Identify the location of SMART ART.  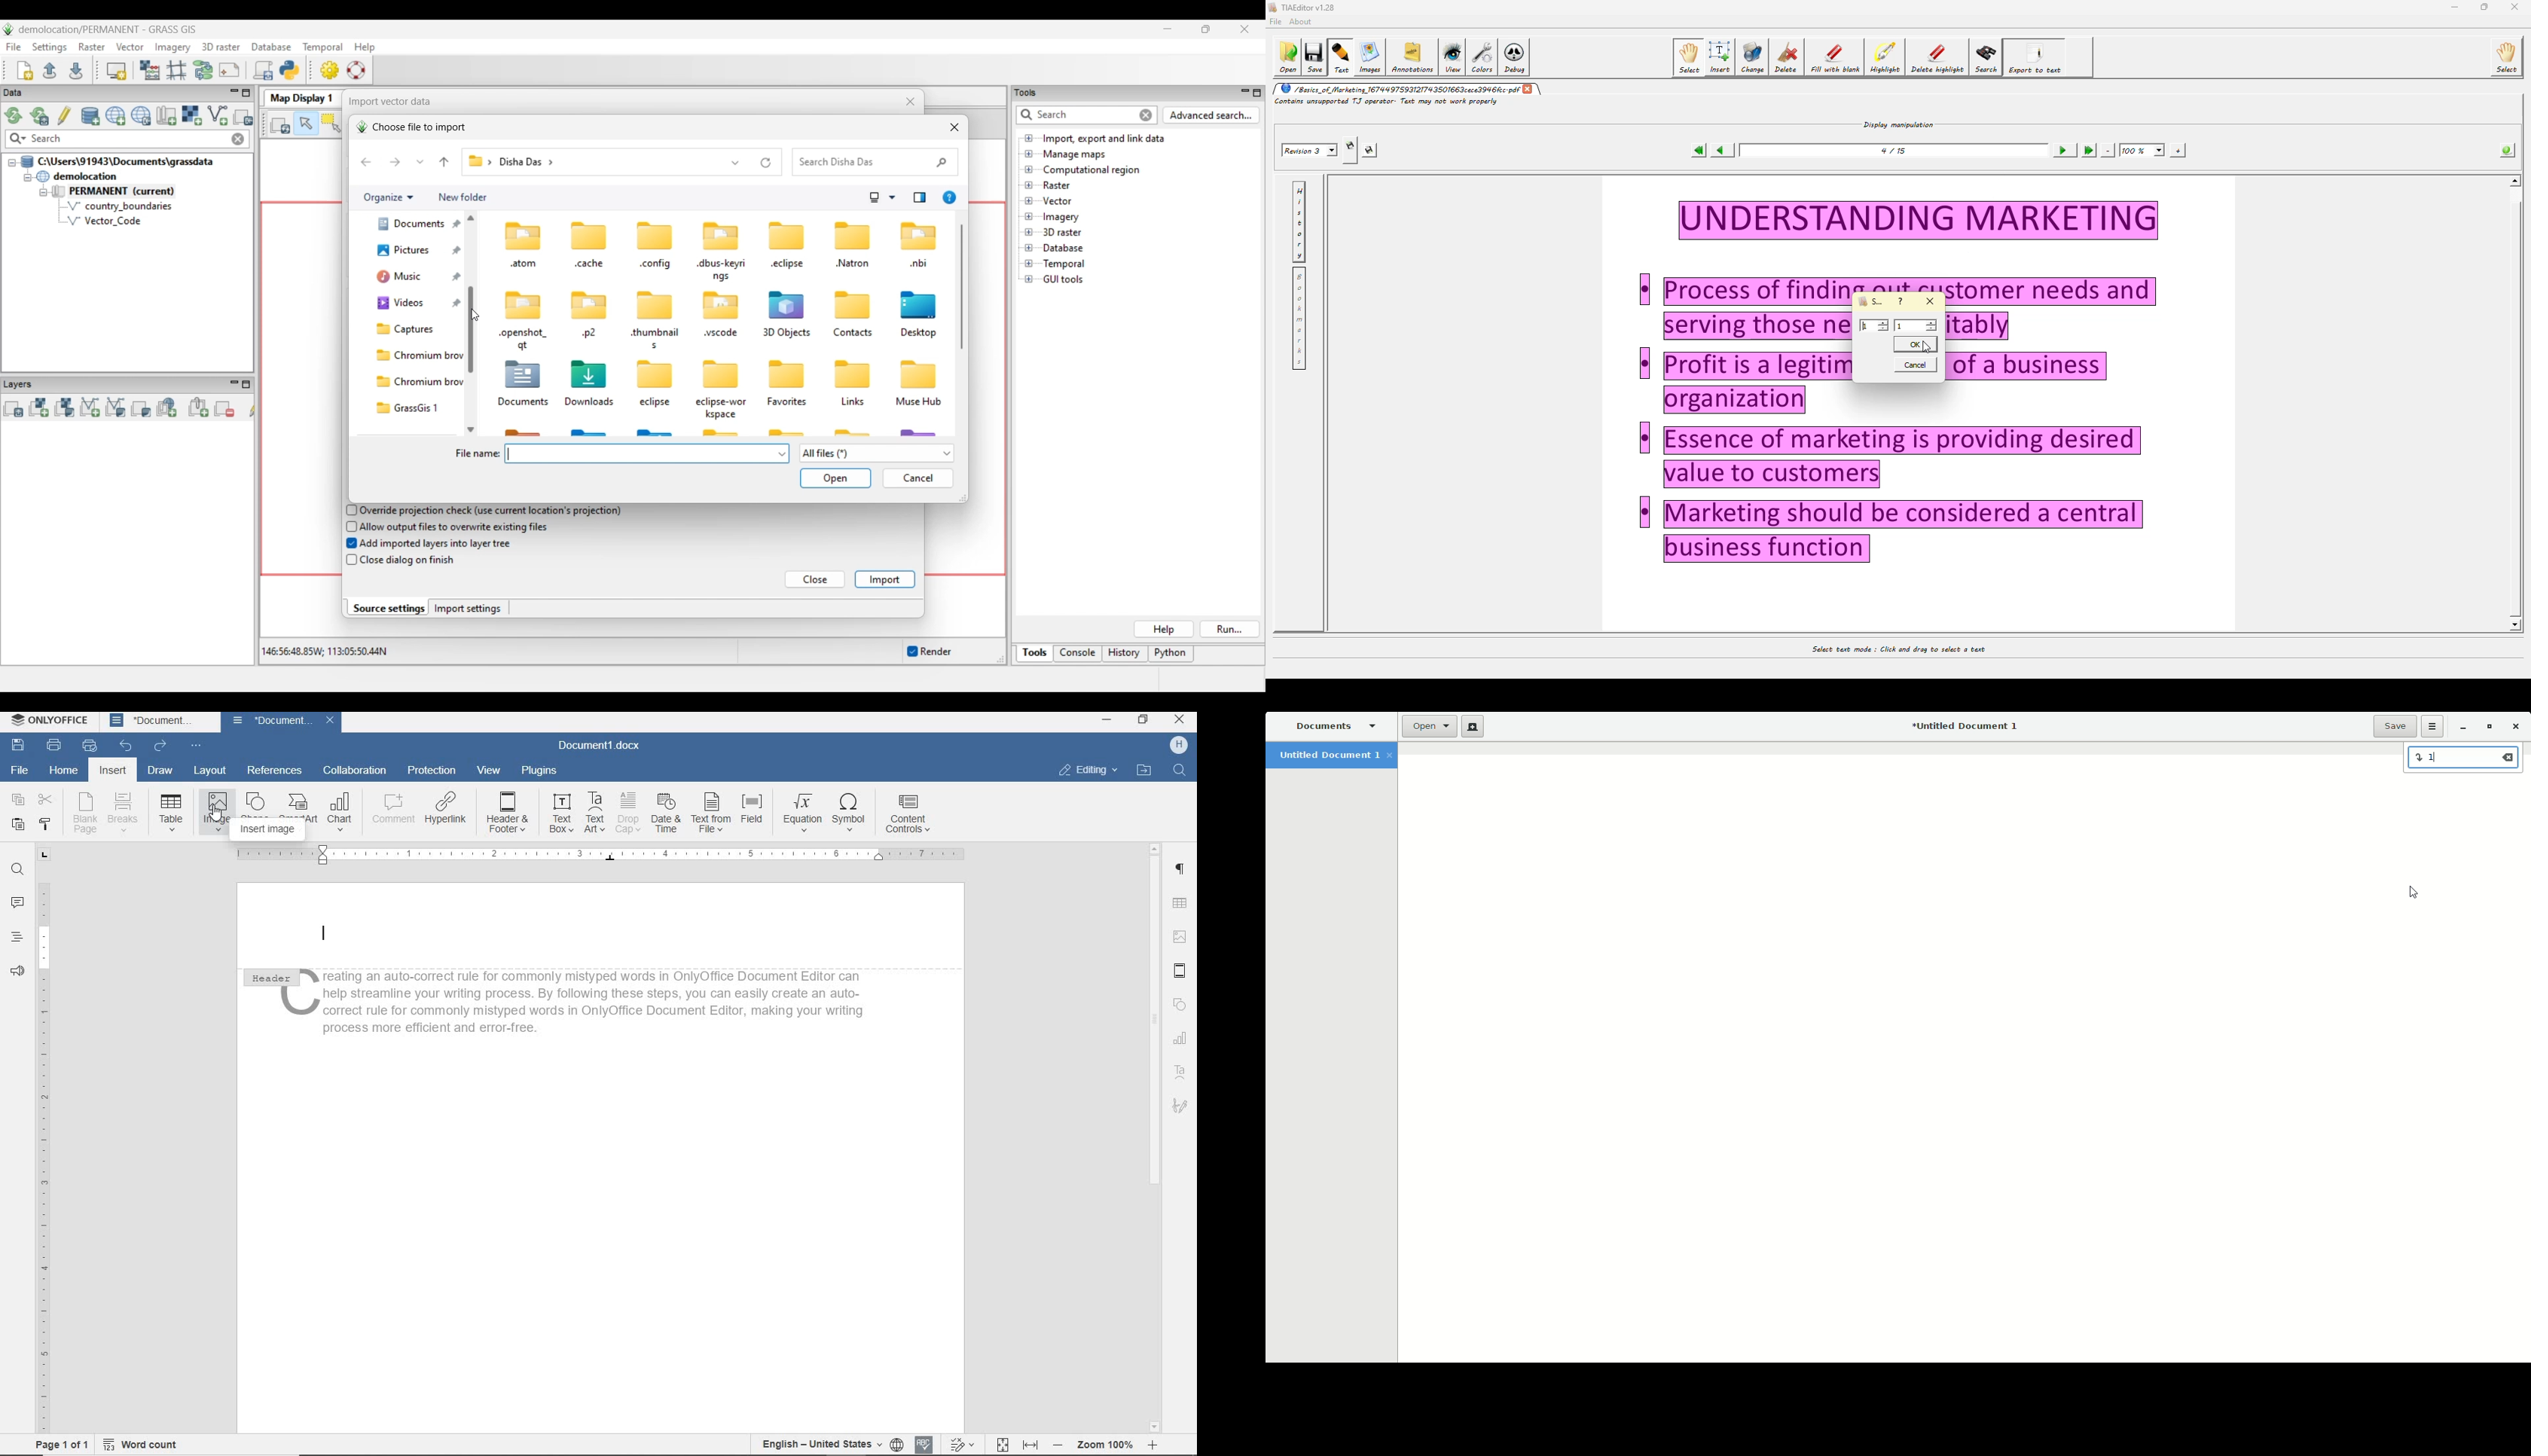
(297, 803).